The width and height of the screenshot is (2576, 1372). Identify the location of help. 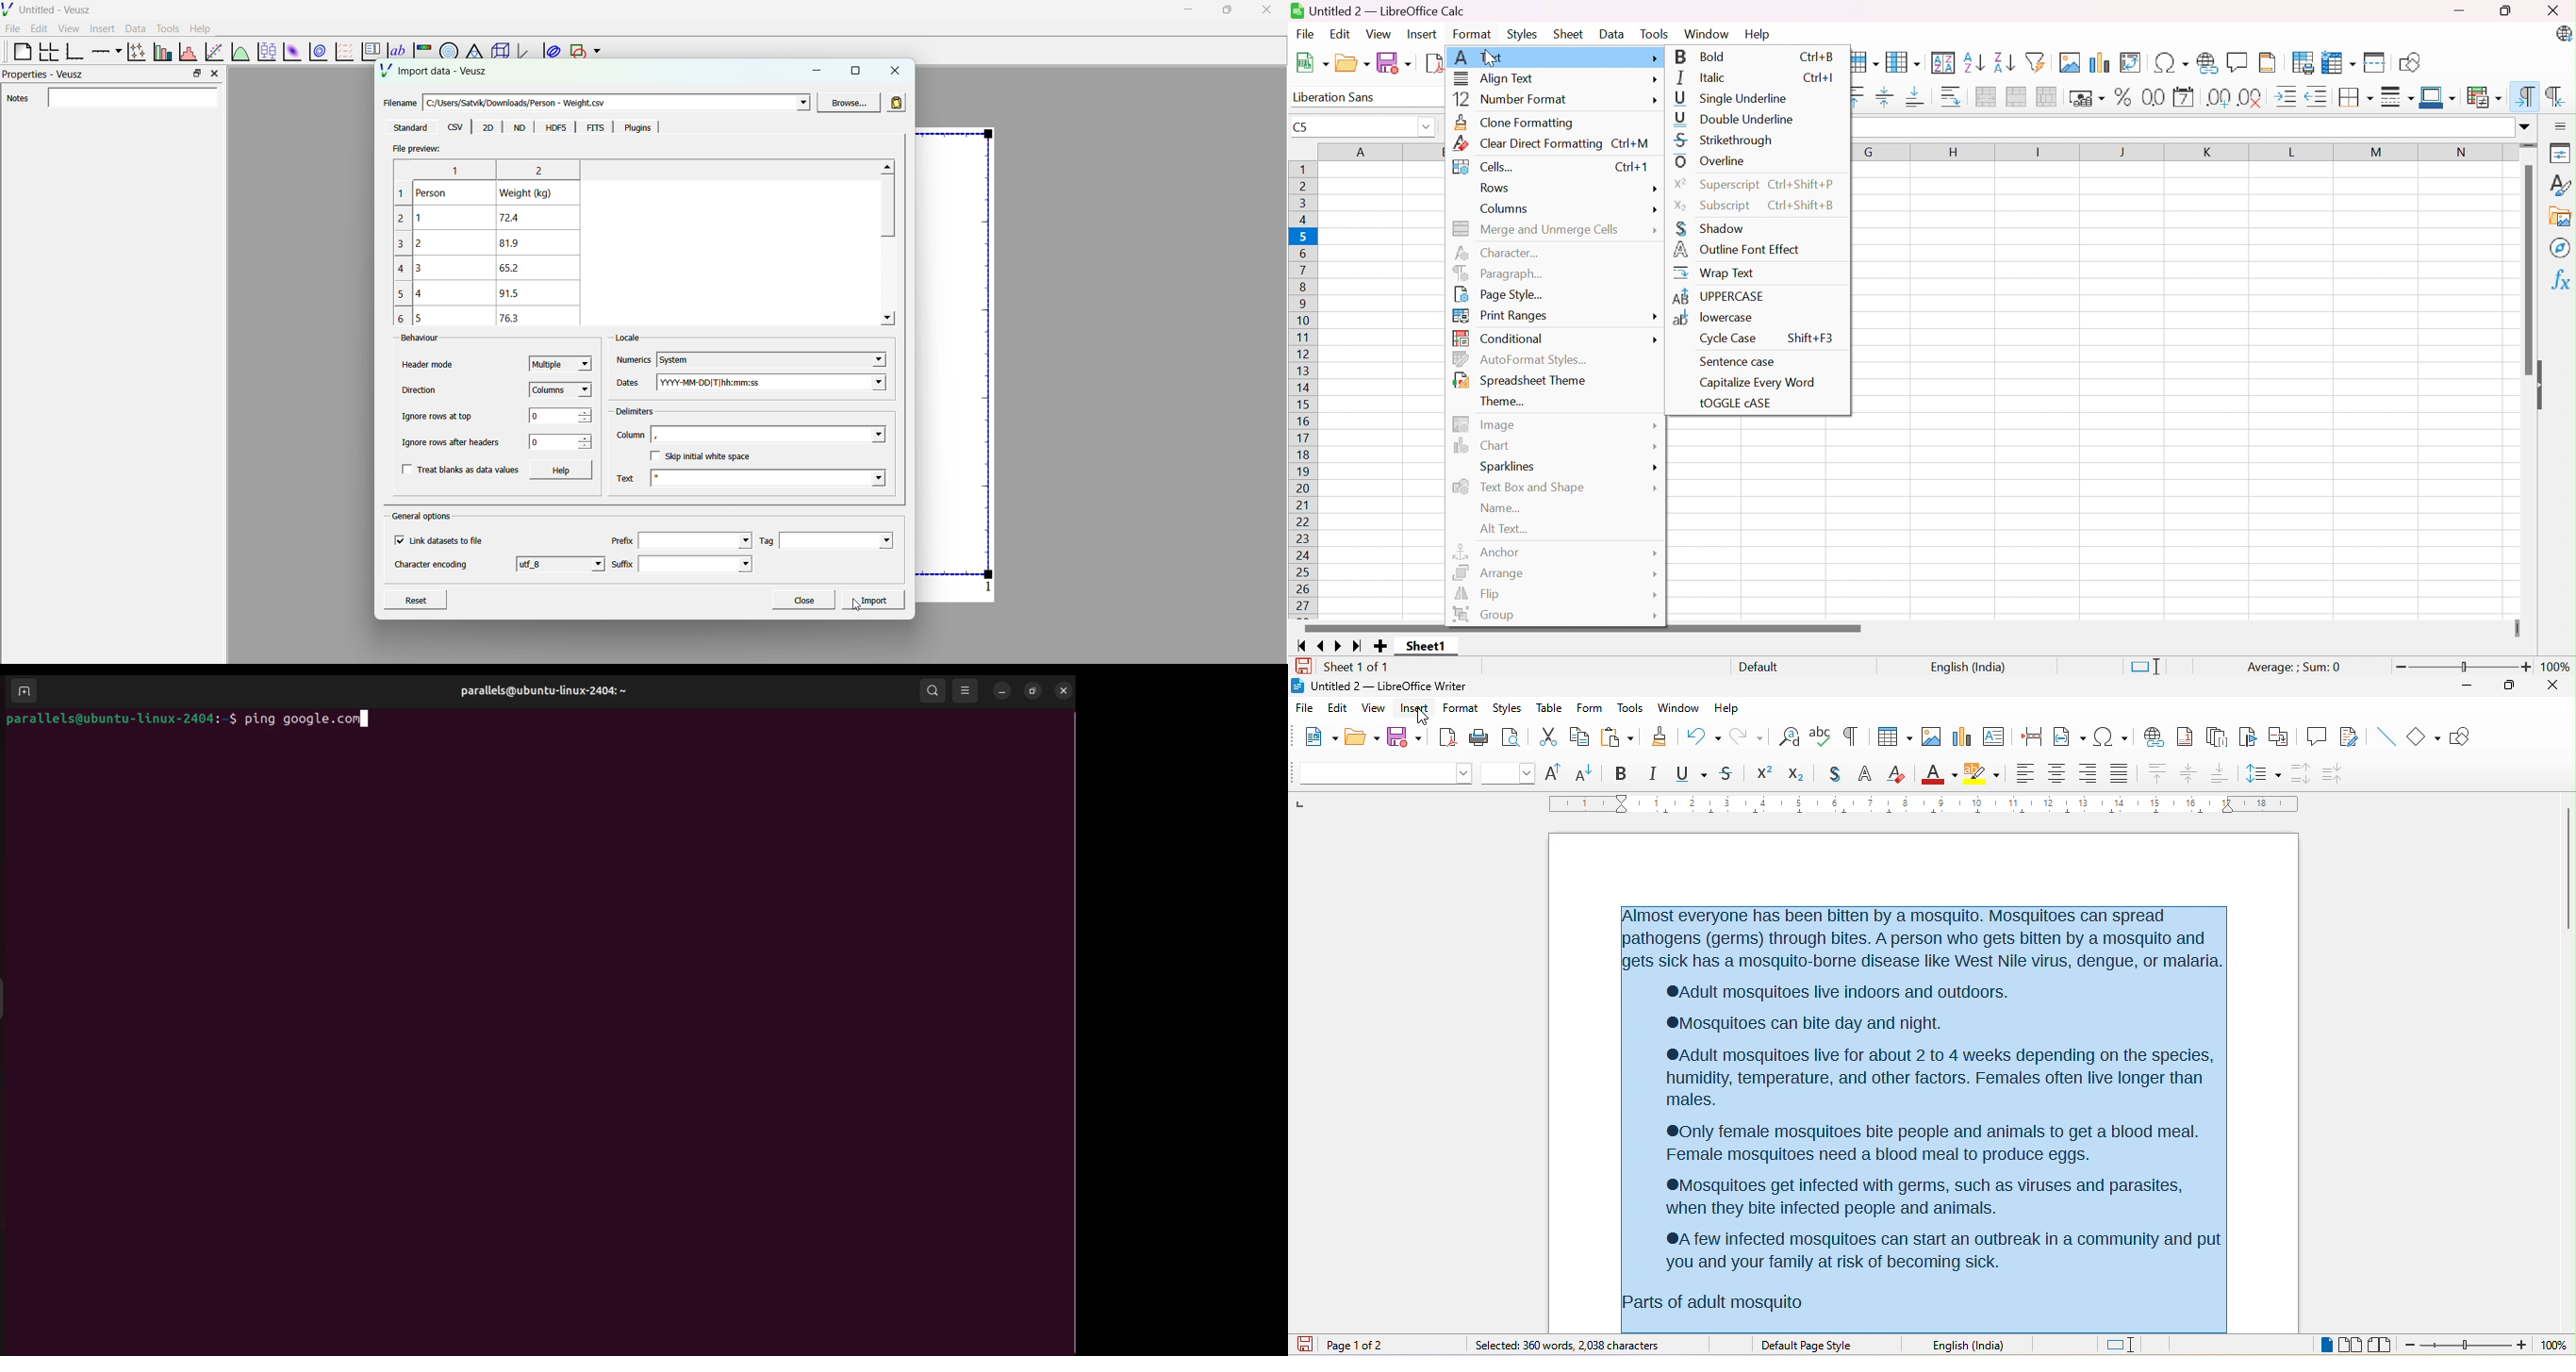
(1725, 704).